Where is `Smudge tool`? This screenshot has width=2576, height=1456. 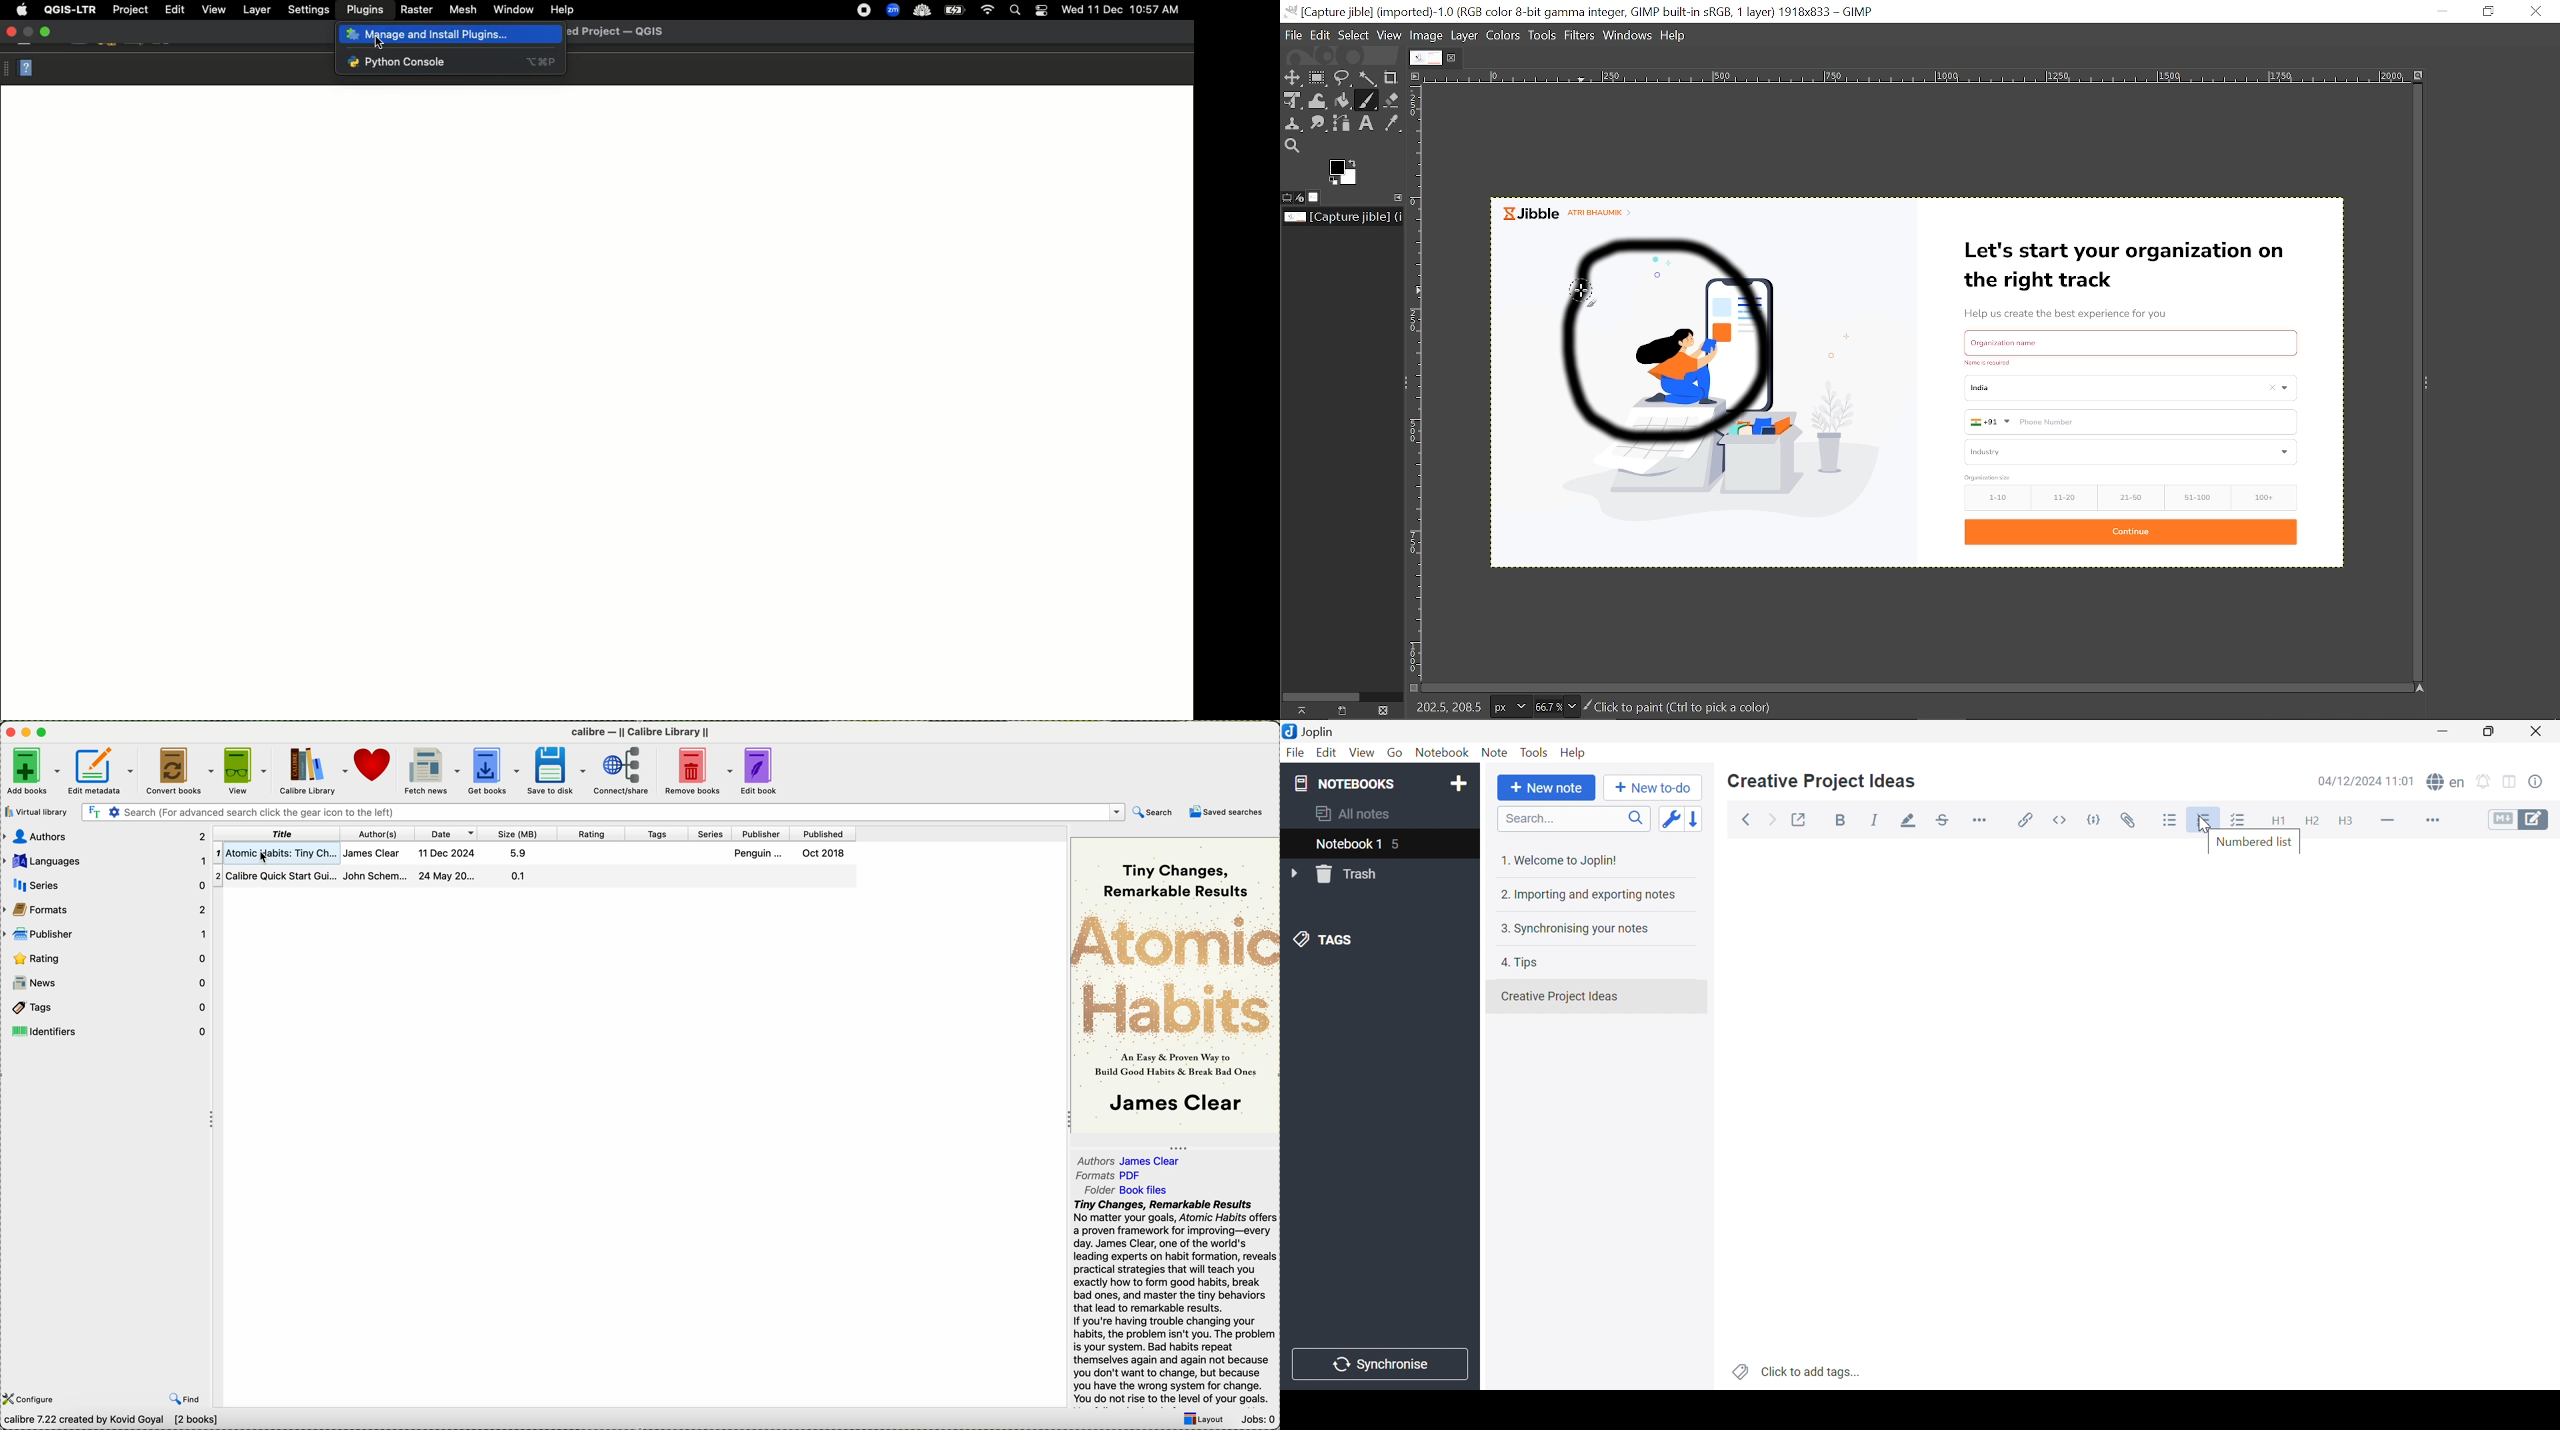
Smudge tool is located at coordinates (1320, 122).